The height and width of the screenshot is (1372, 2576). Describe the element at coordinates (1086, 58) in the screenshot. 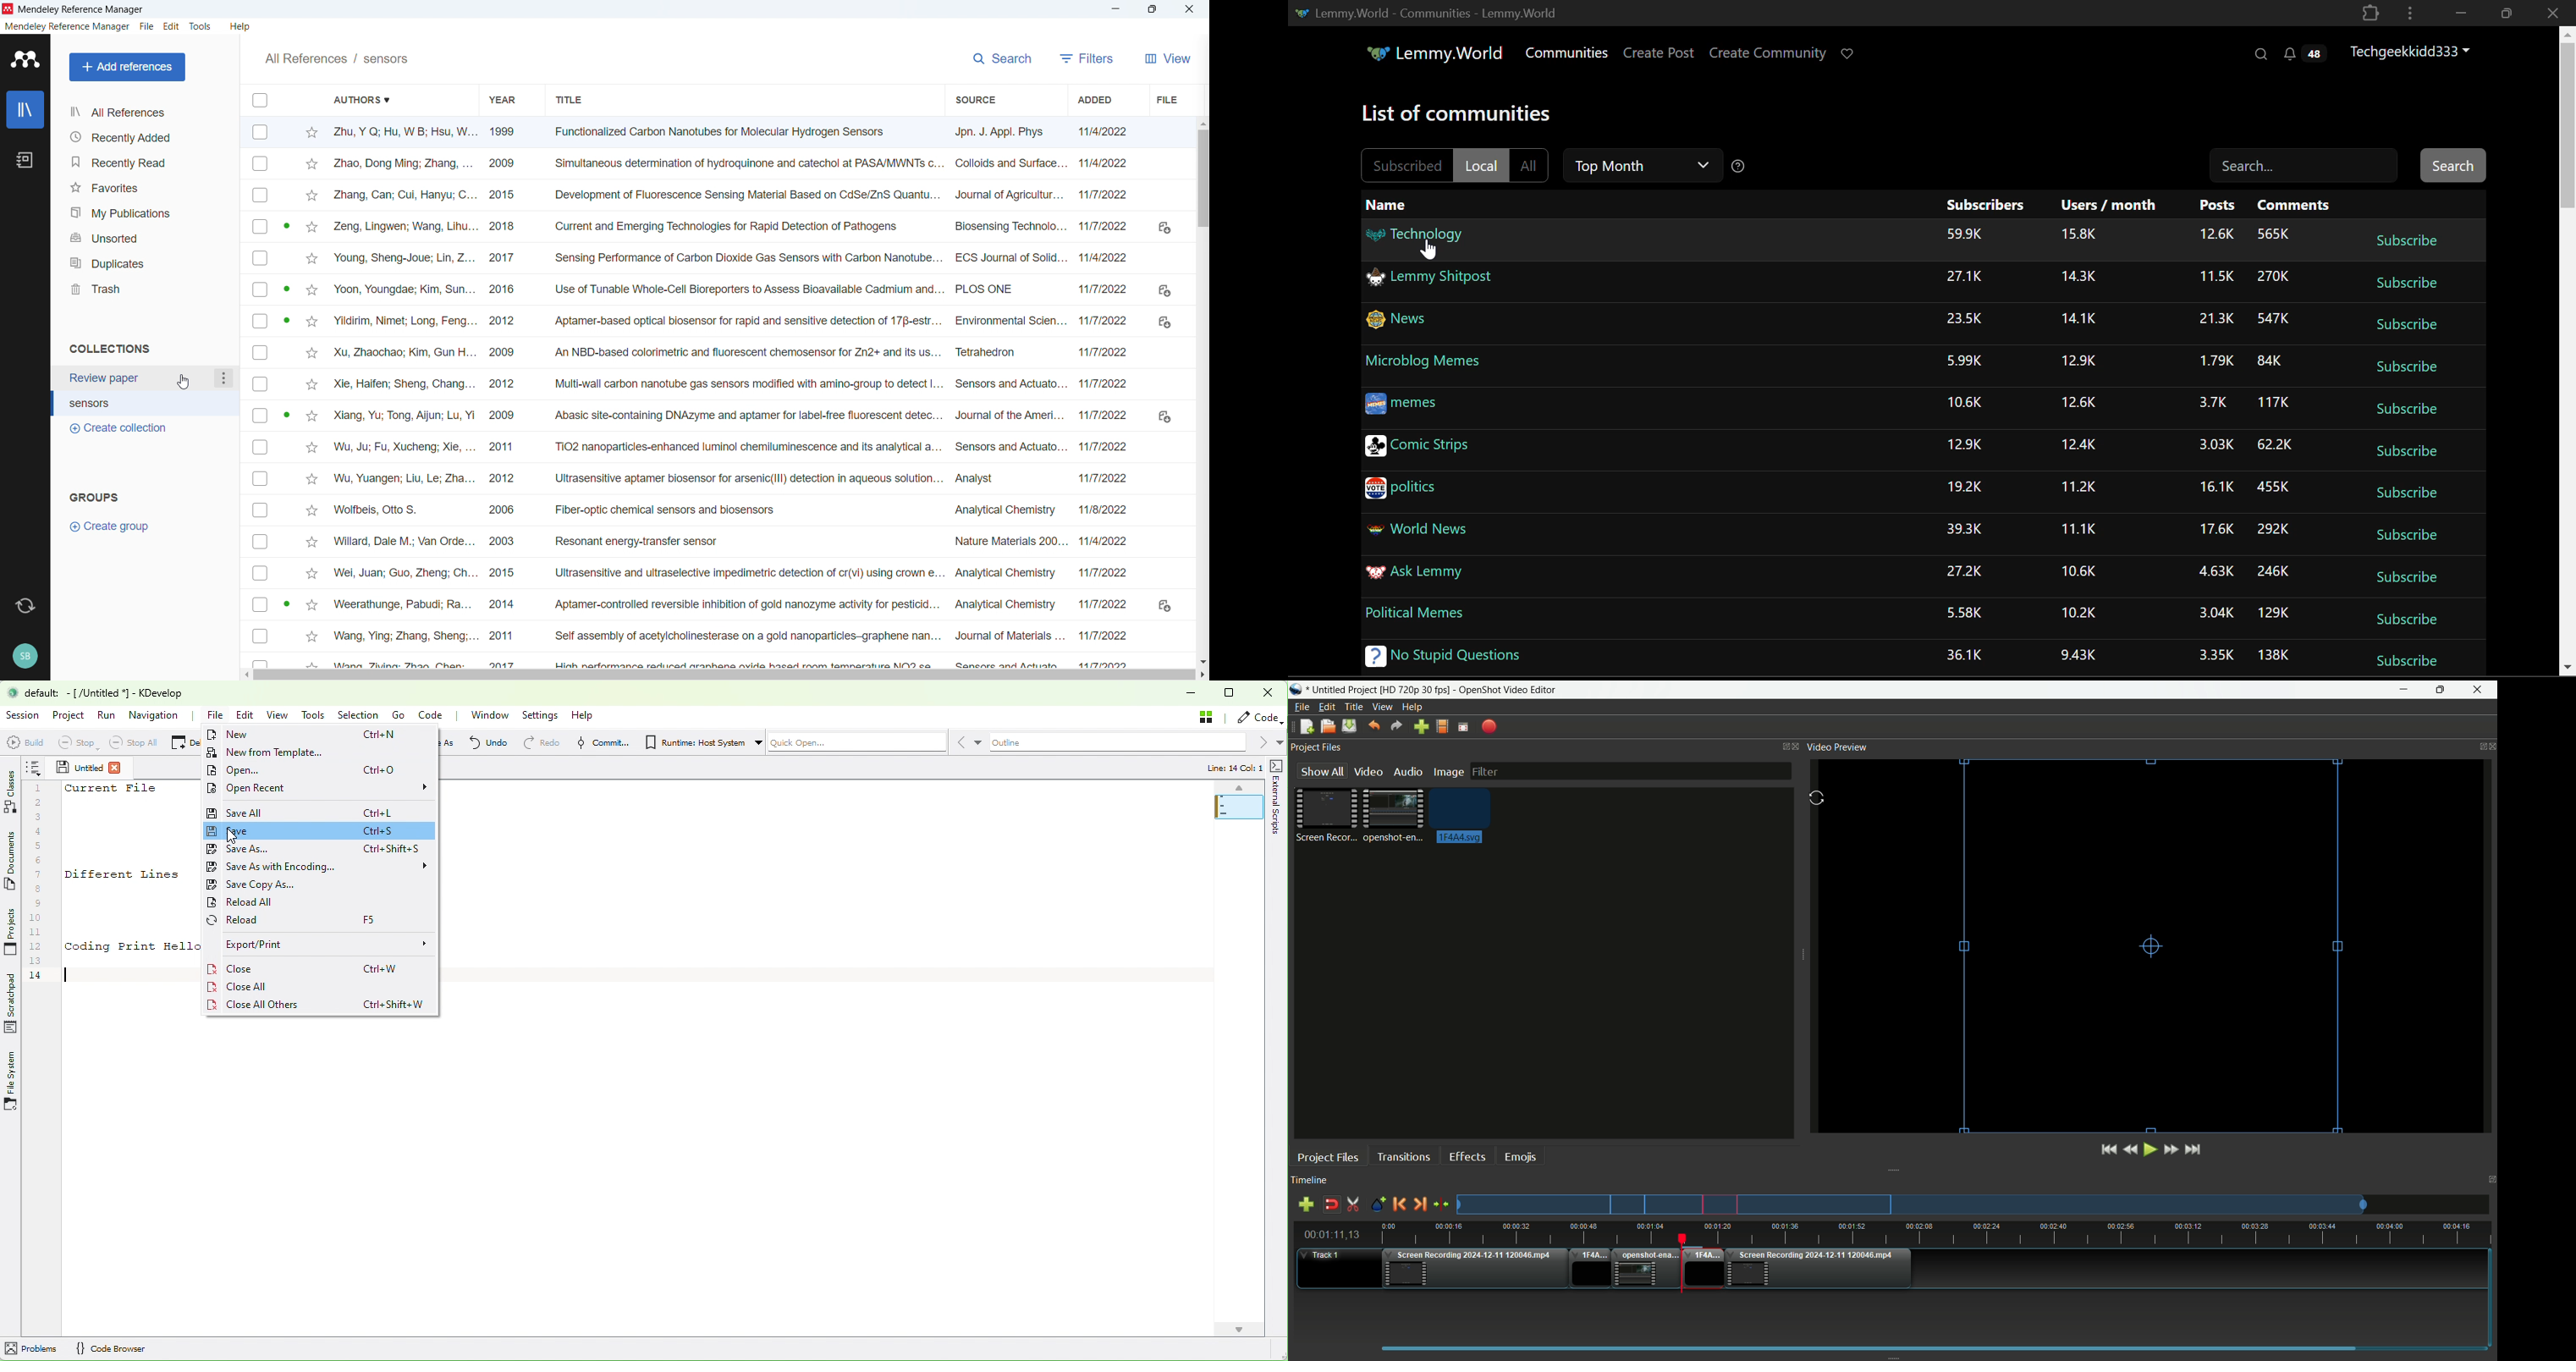

I see `filters` at that location.